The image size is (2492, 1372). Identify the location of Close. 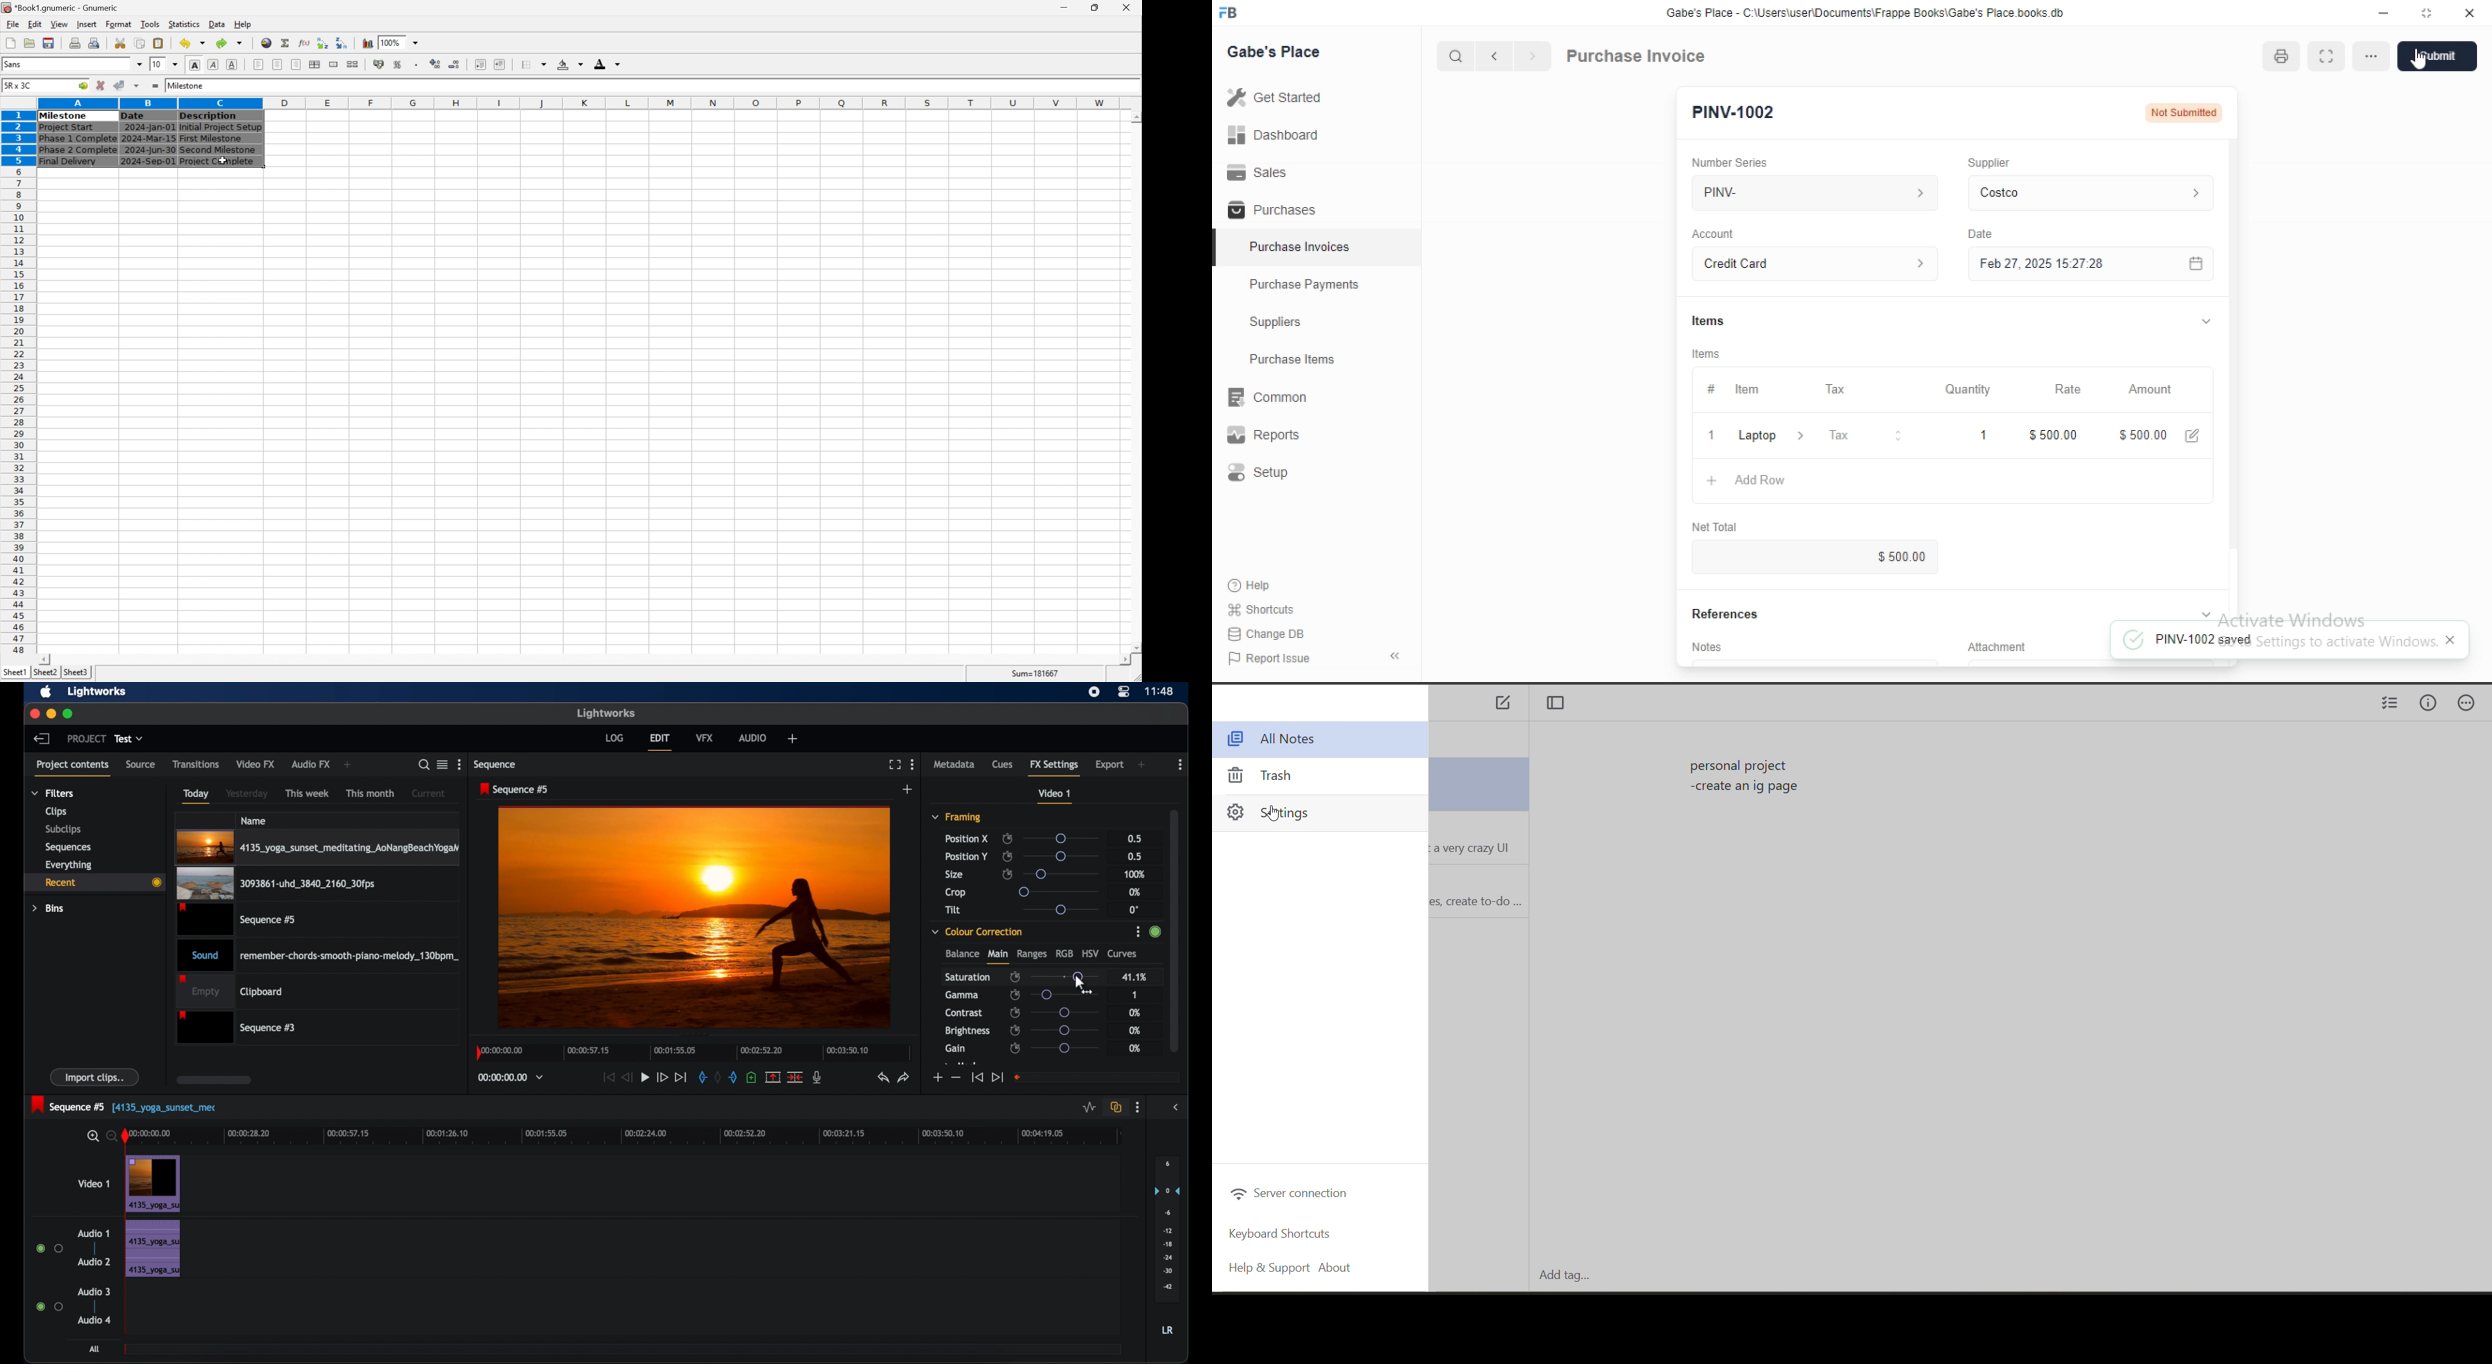
(1712, 435).